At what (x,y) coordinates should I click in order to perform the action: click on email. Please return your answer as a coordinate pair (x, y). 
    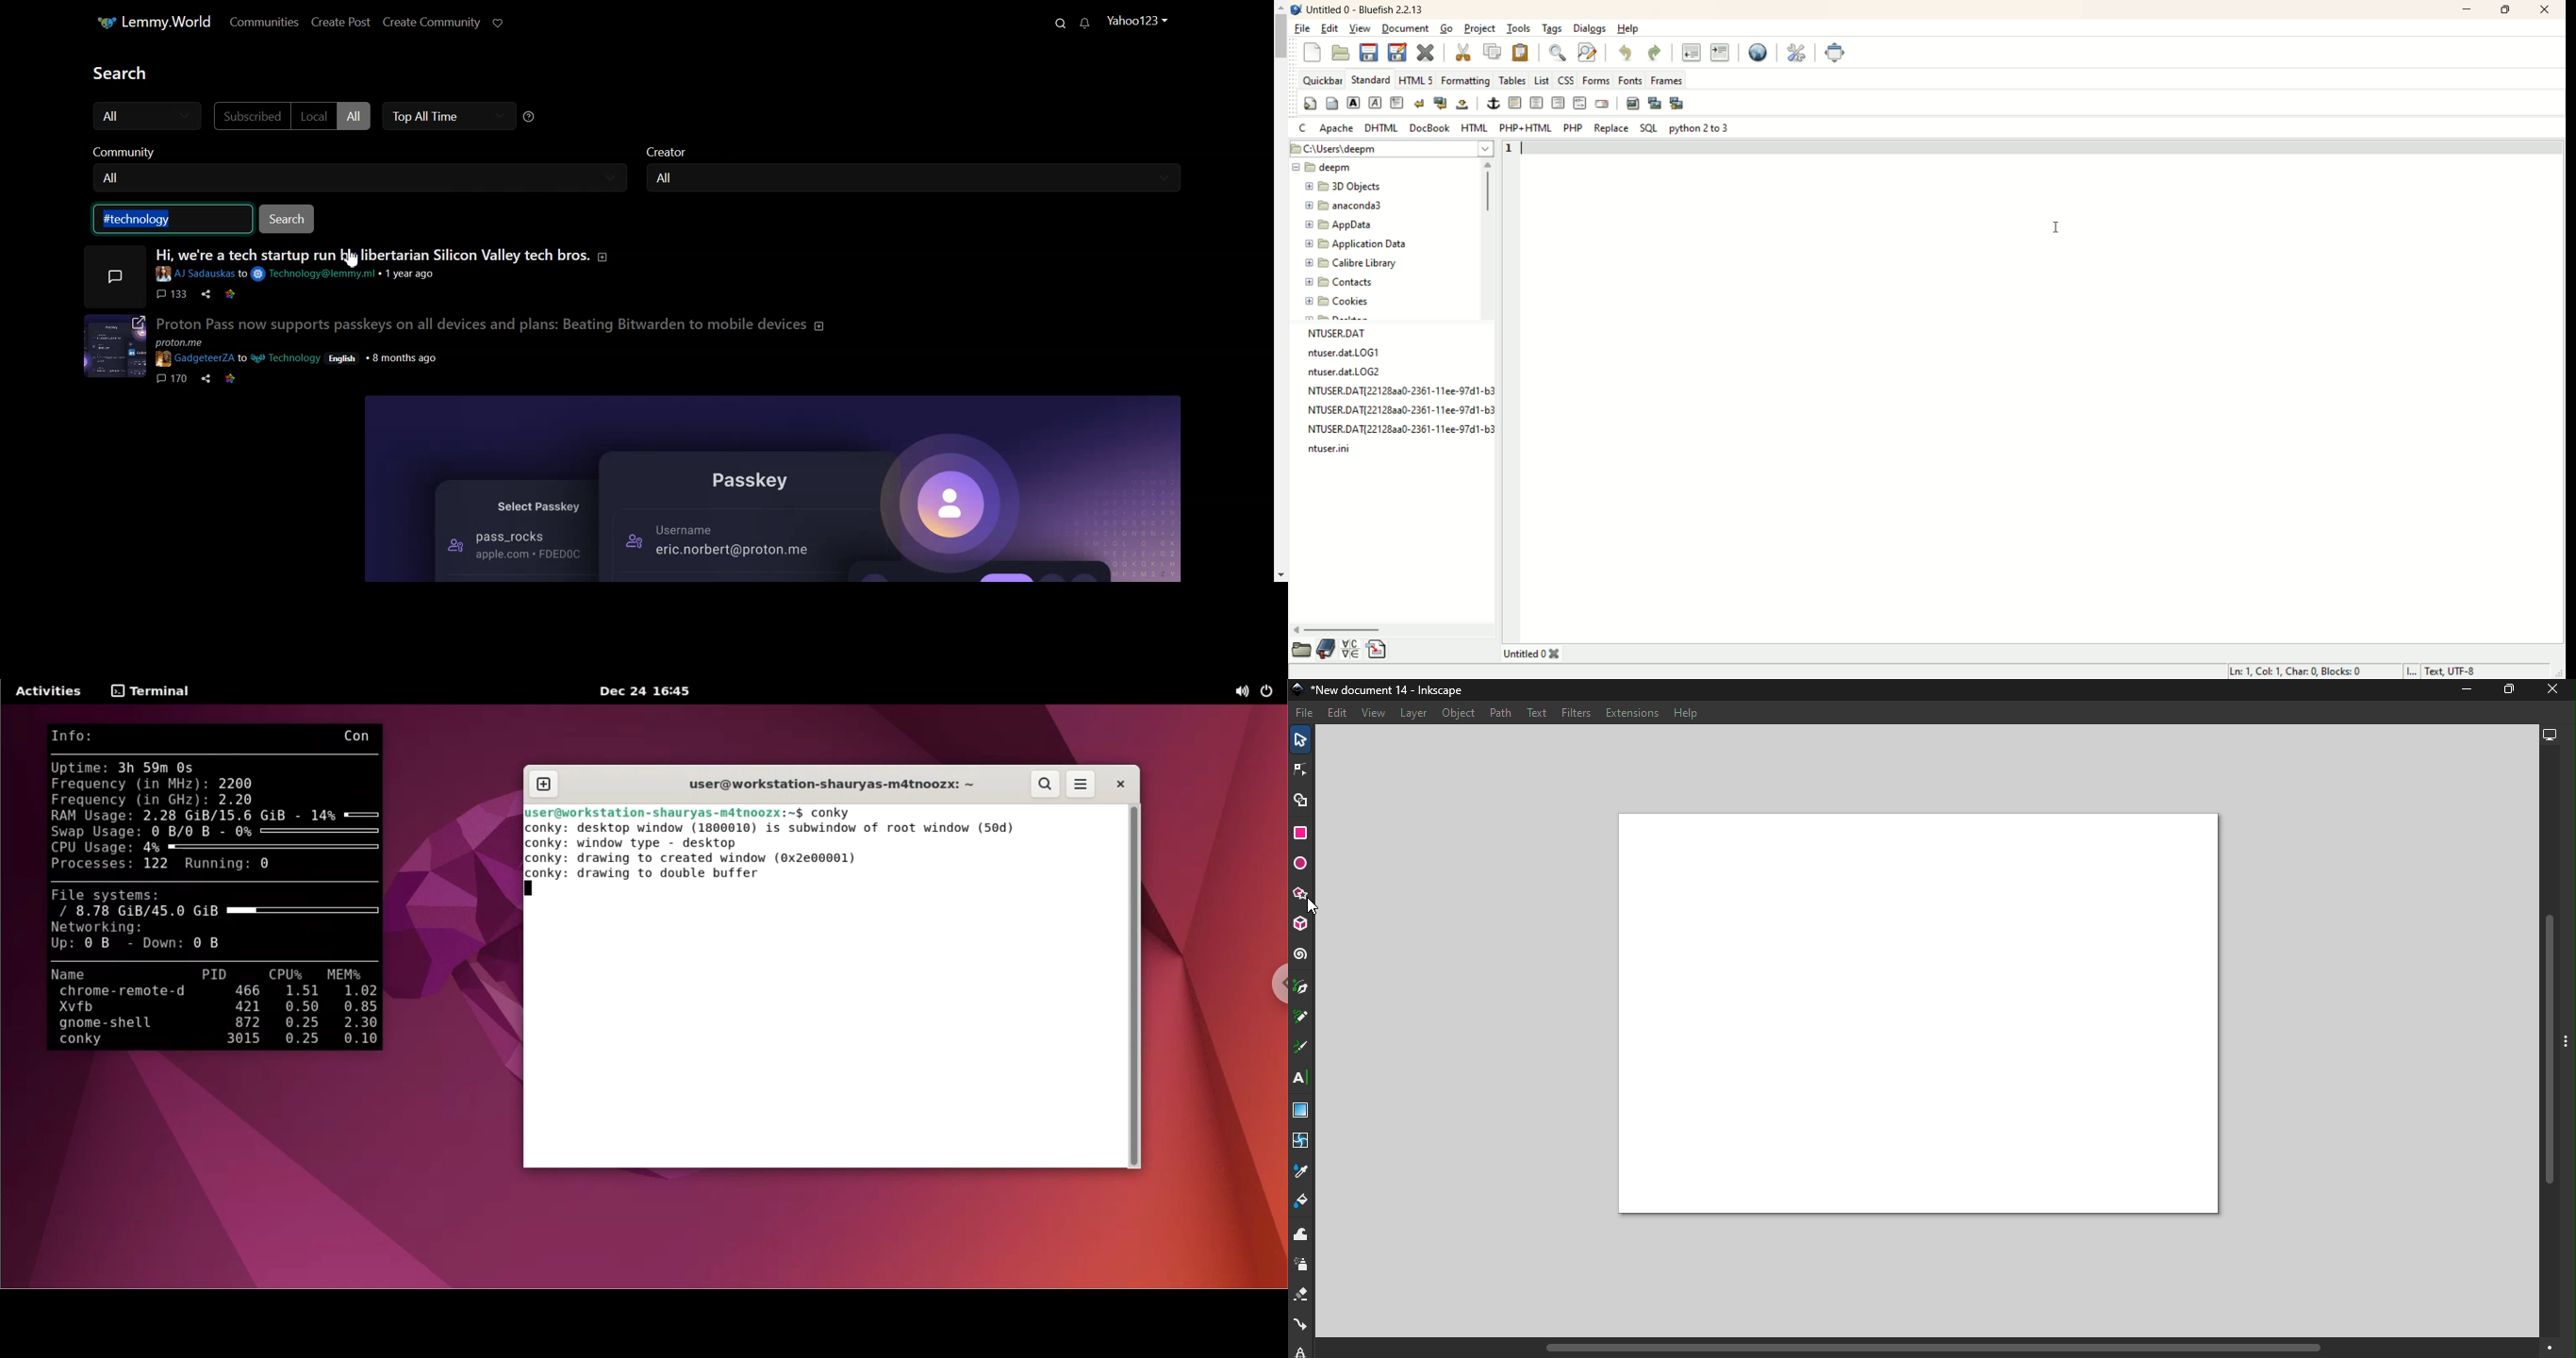
    Looking at the image, I should click on (1601, 103).